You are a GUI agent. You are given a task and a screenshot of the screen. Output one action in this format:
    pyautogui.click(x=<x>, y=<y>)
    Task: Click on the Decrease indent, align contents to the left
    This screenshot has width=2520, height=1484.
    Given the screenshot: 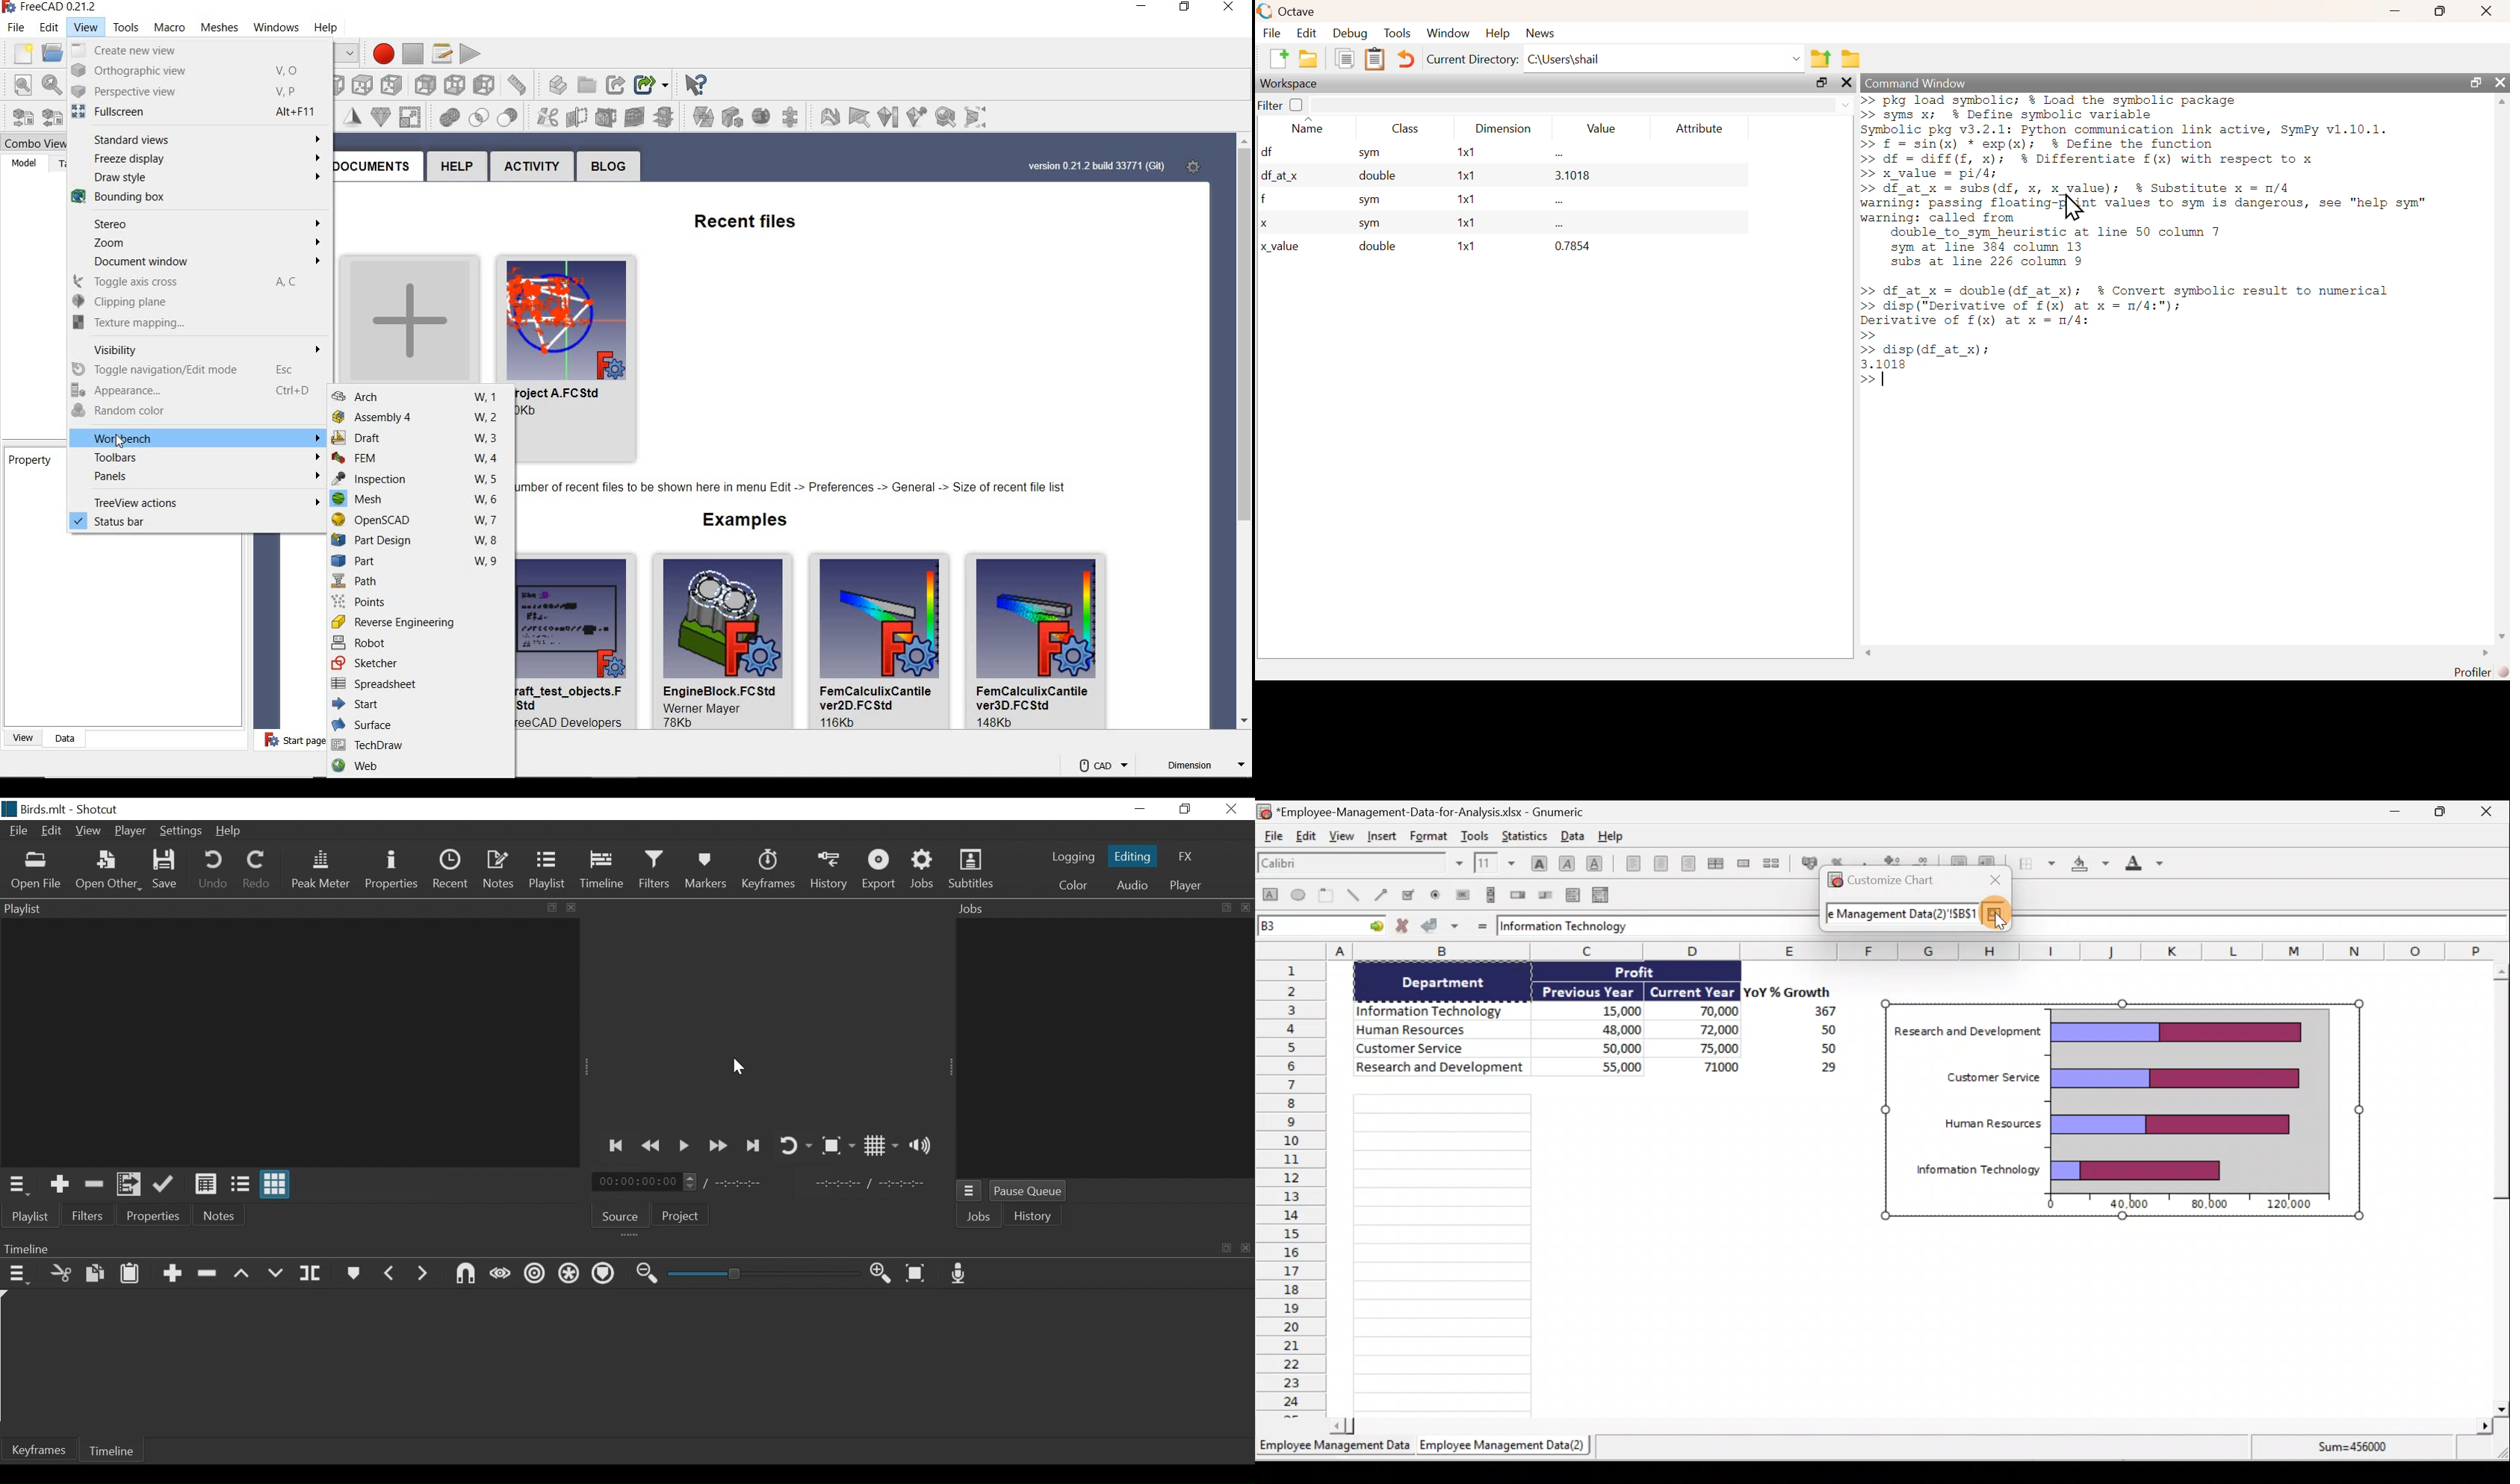 What is the action you would take?
    pyautogui.click(x=1957, y=859)
    